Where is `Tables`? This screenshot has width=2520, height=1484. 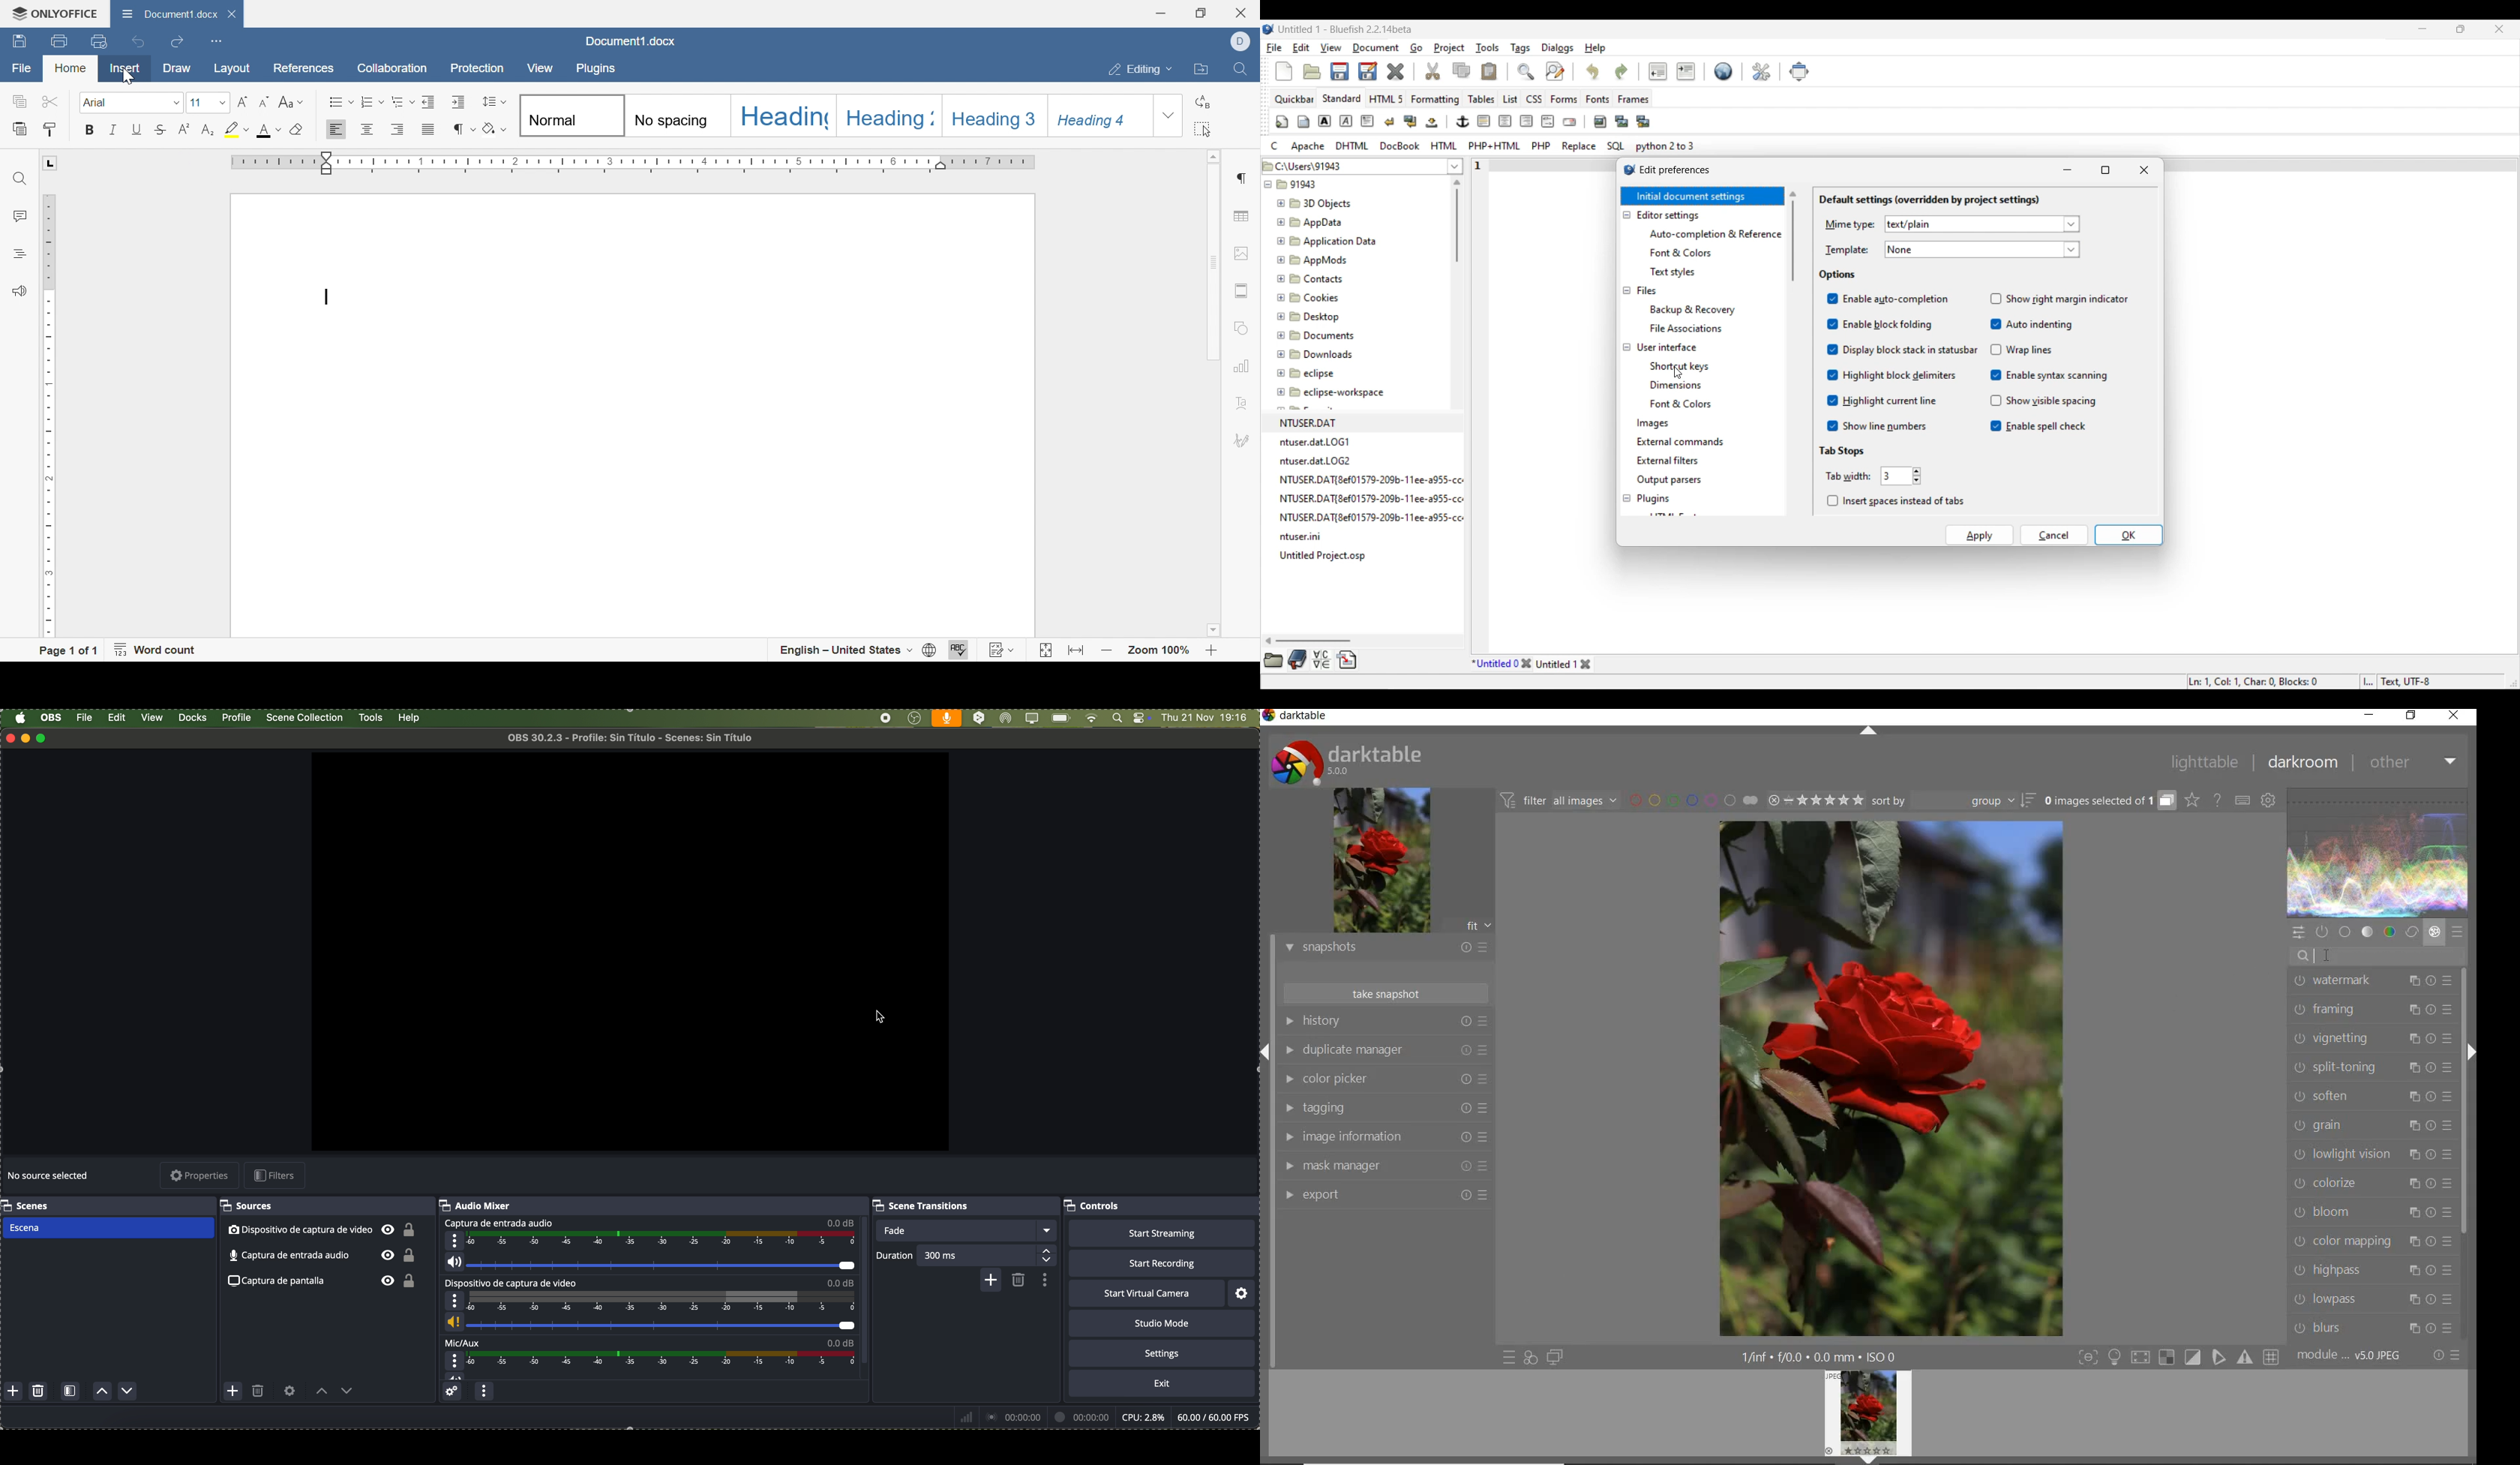 Tables is located at coordinates (1481, 98).